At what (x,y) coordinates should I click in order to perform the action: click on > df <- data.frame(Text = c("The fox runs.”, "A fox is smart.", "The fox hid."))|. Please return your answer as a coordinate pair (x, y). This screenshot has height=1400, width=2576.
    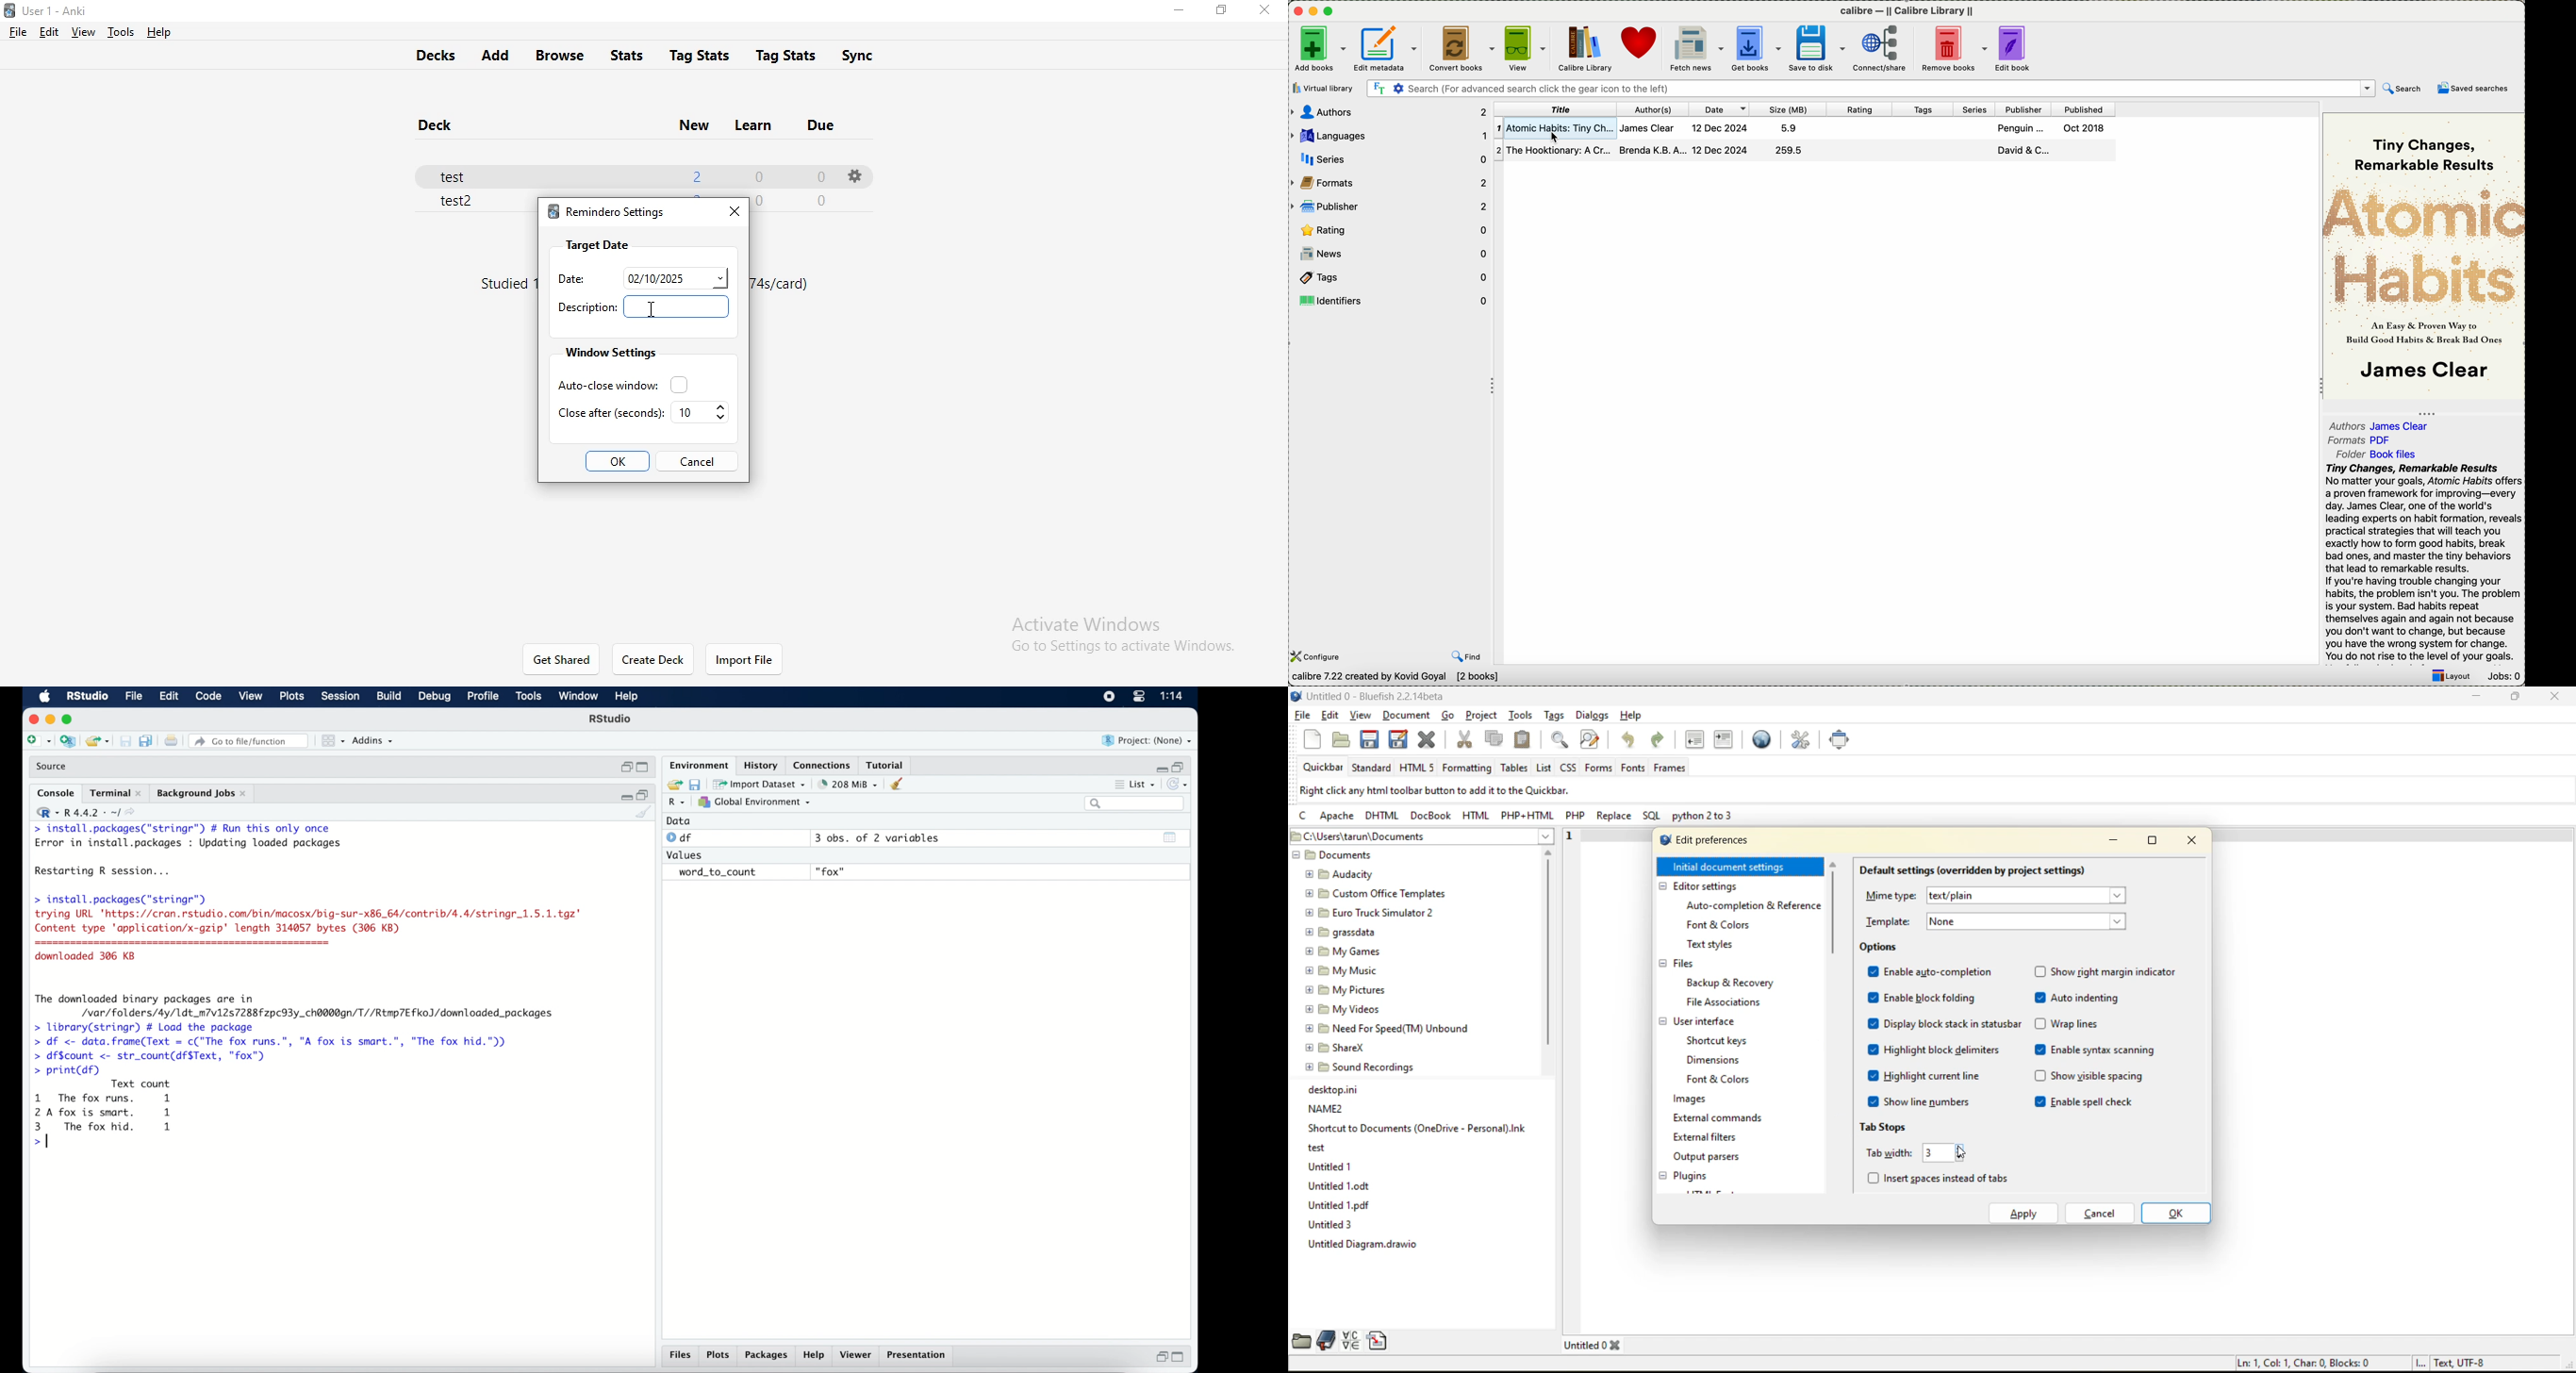
    Looking at the image, I should click on (277, 1042).